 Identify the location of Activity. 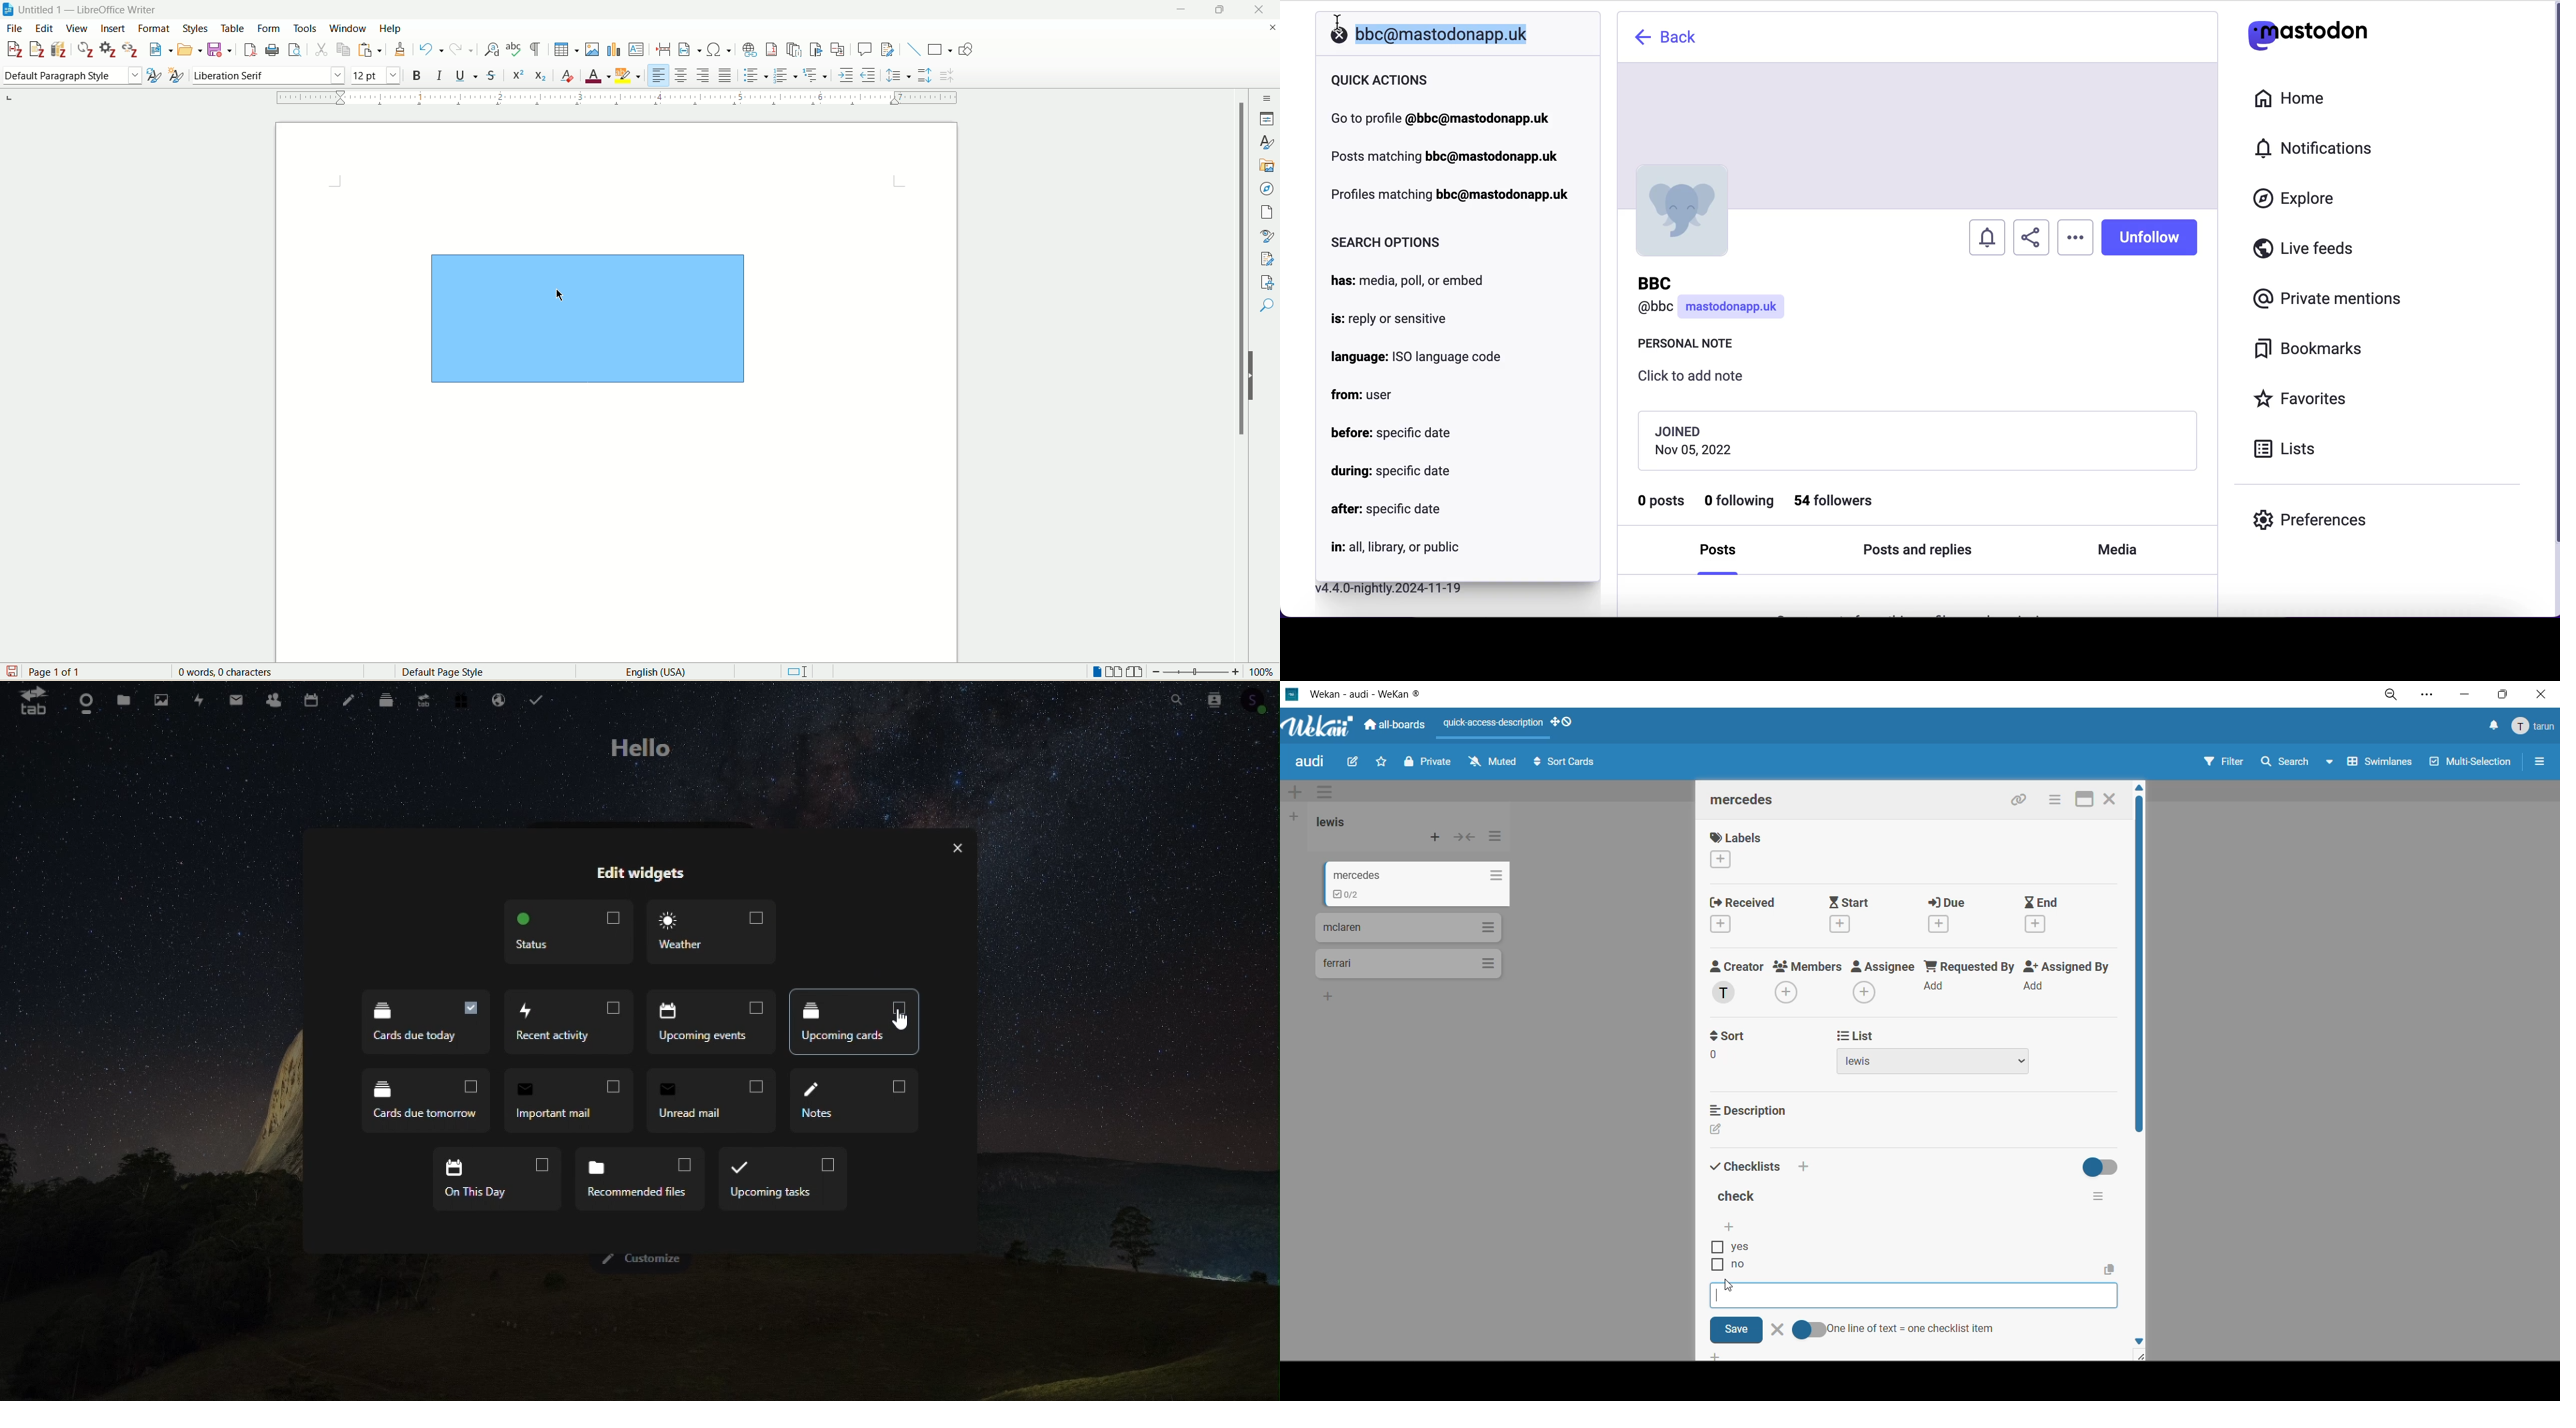
(200, 700).